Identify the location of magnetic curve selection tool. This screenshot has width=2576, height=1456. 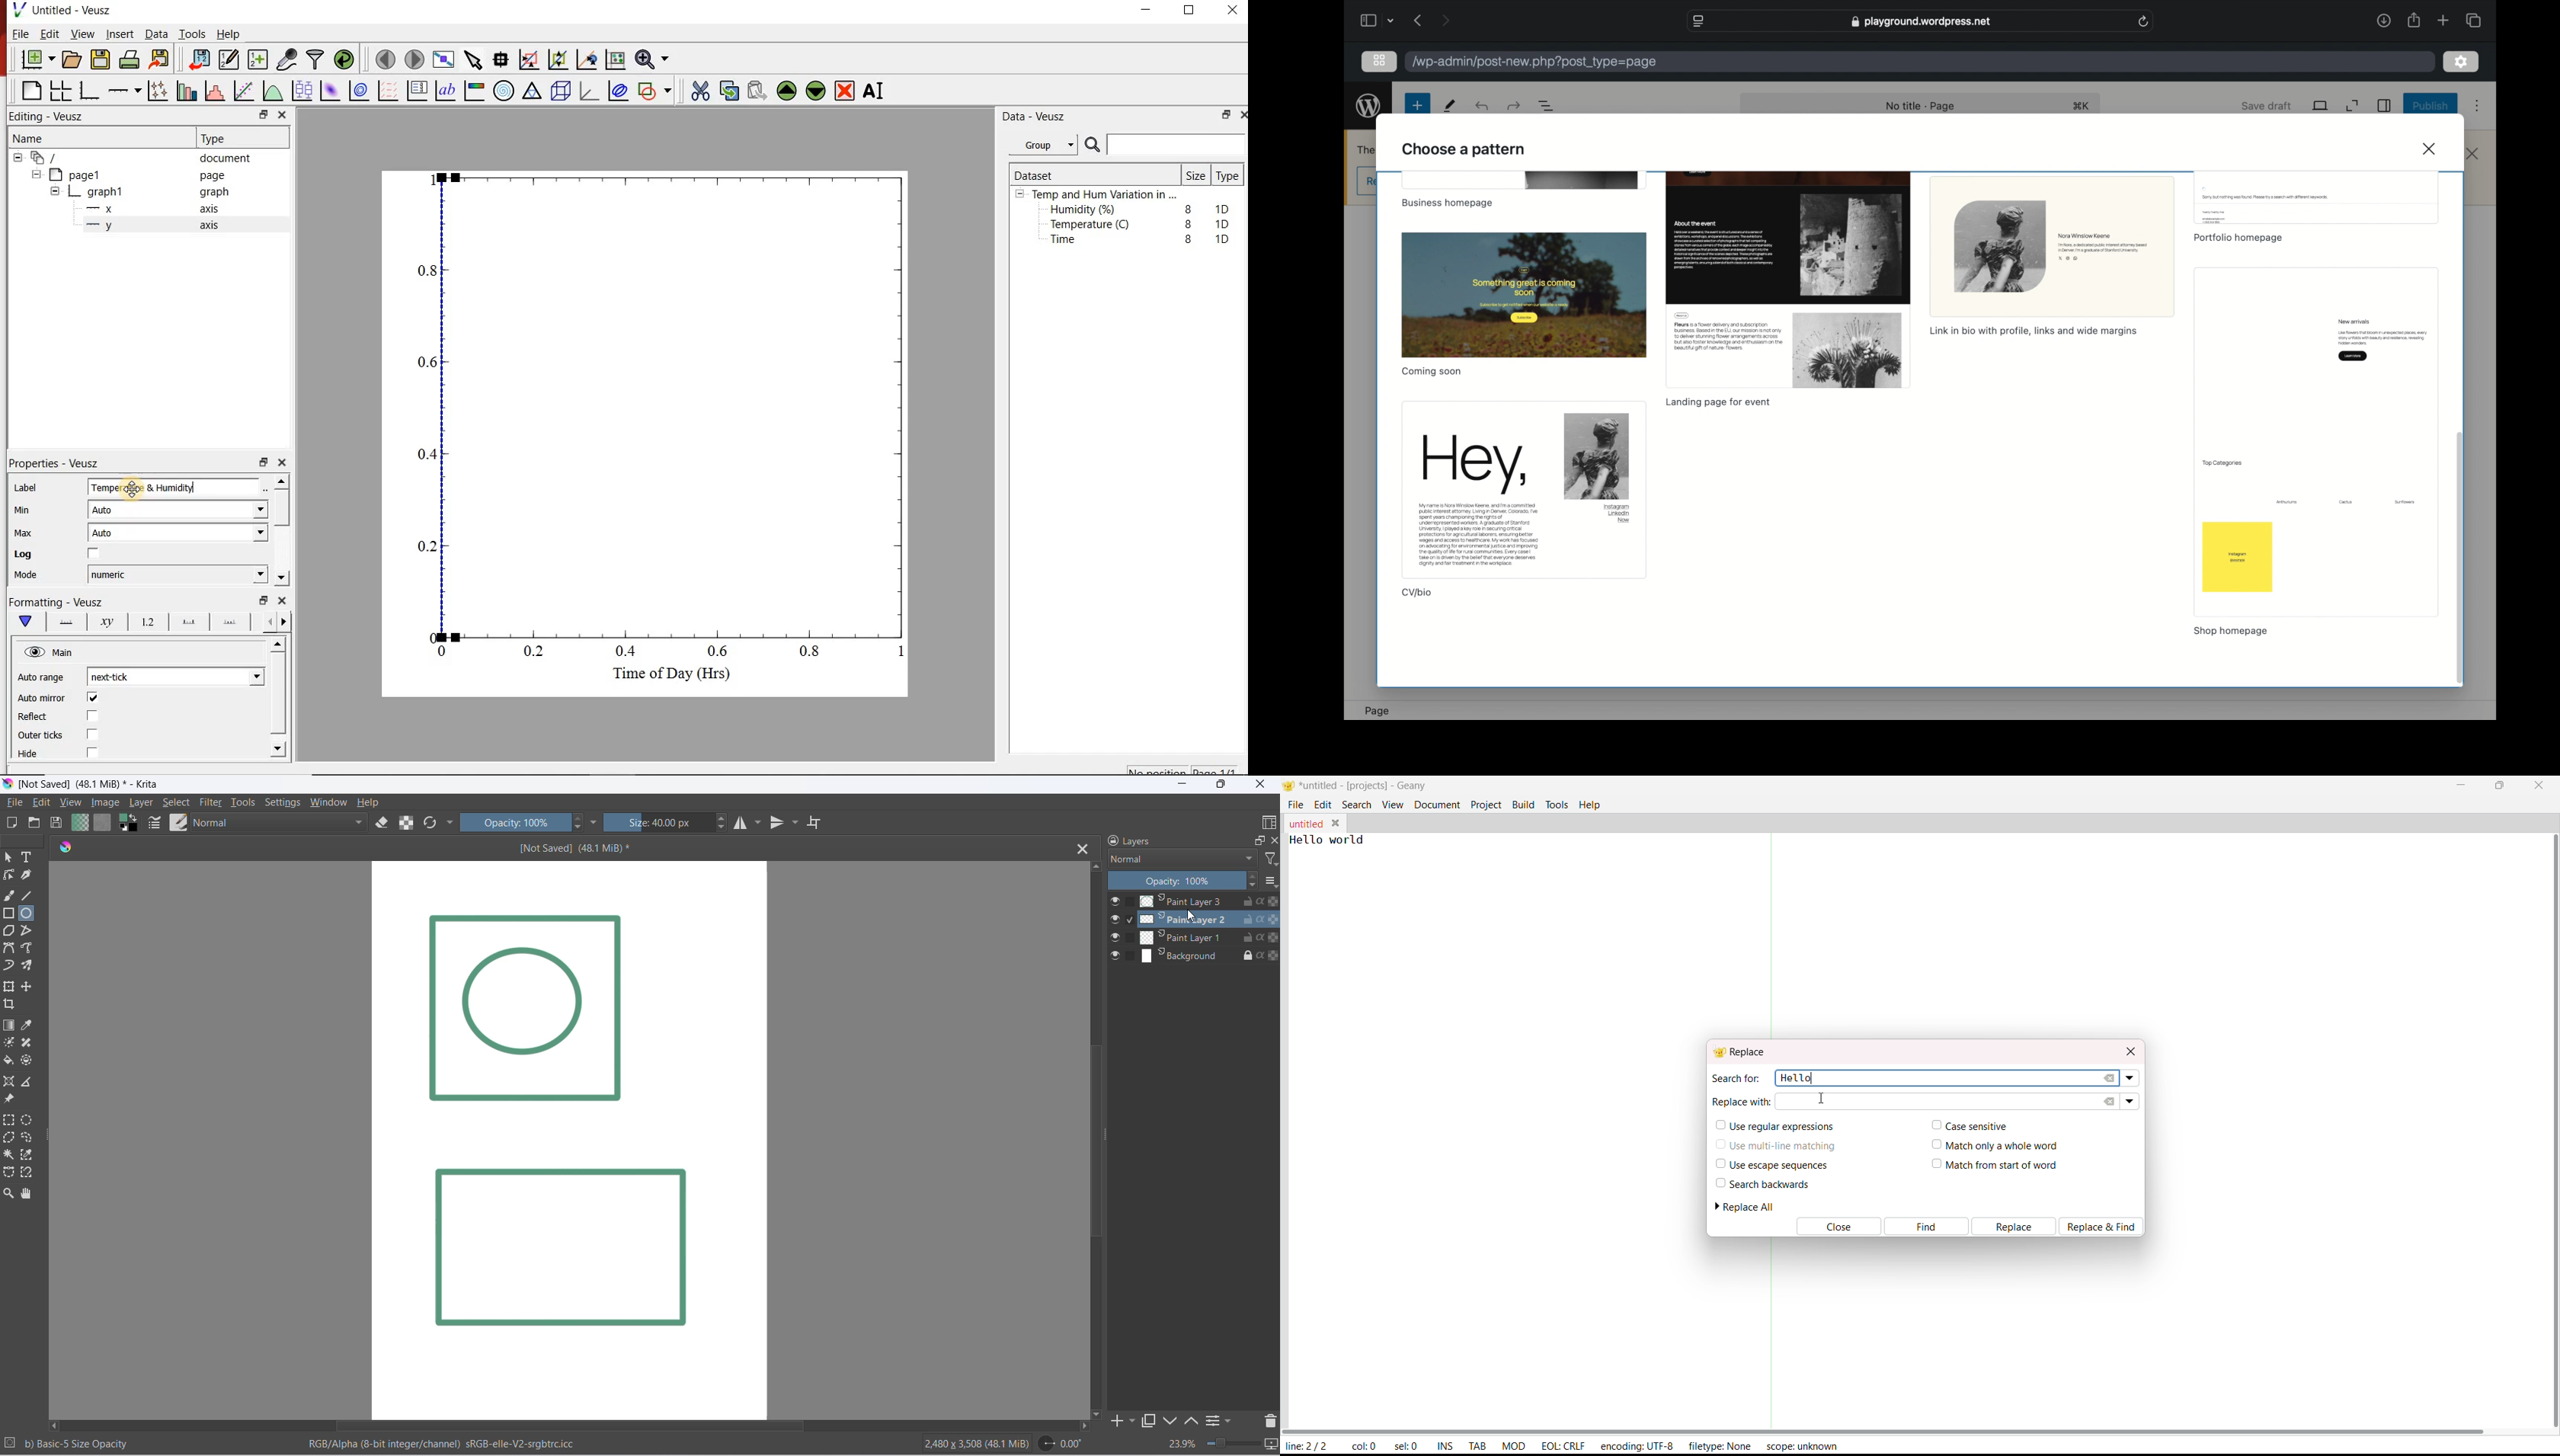
(27, 1174).